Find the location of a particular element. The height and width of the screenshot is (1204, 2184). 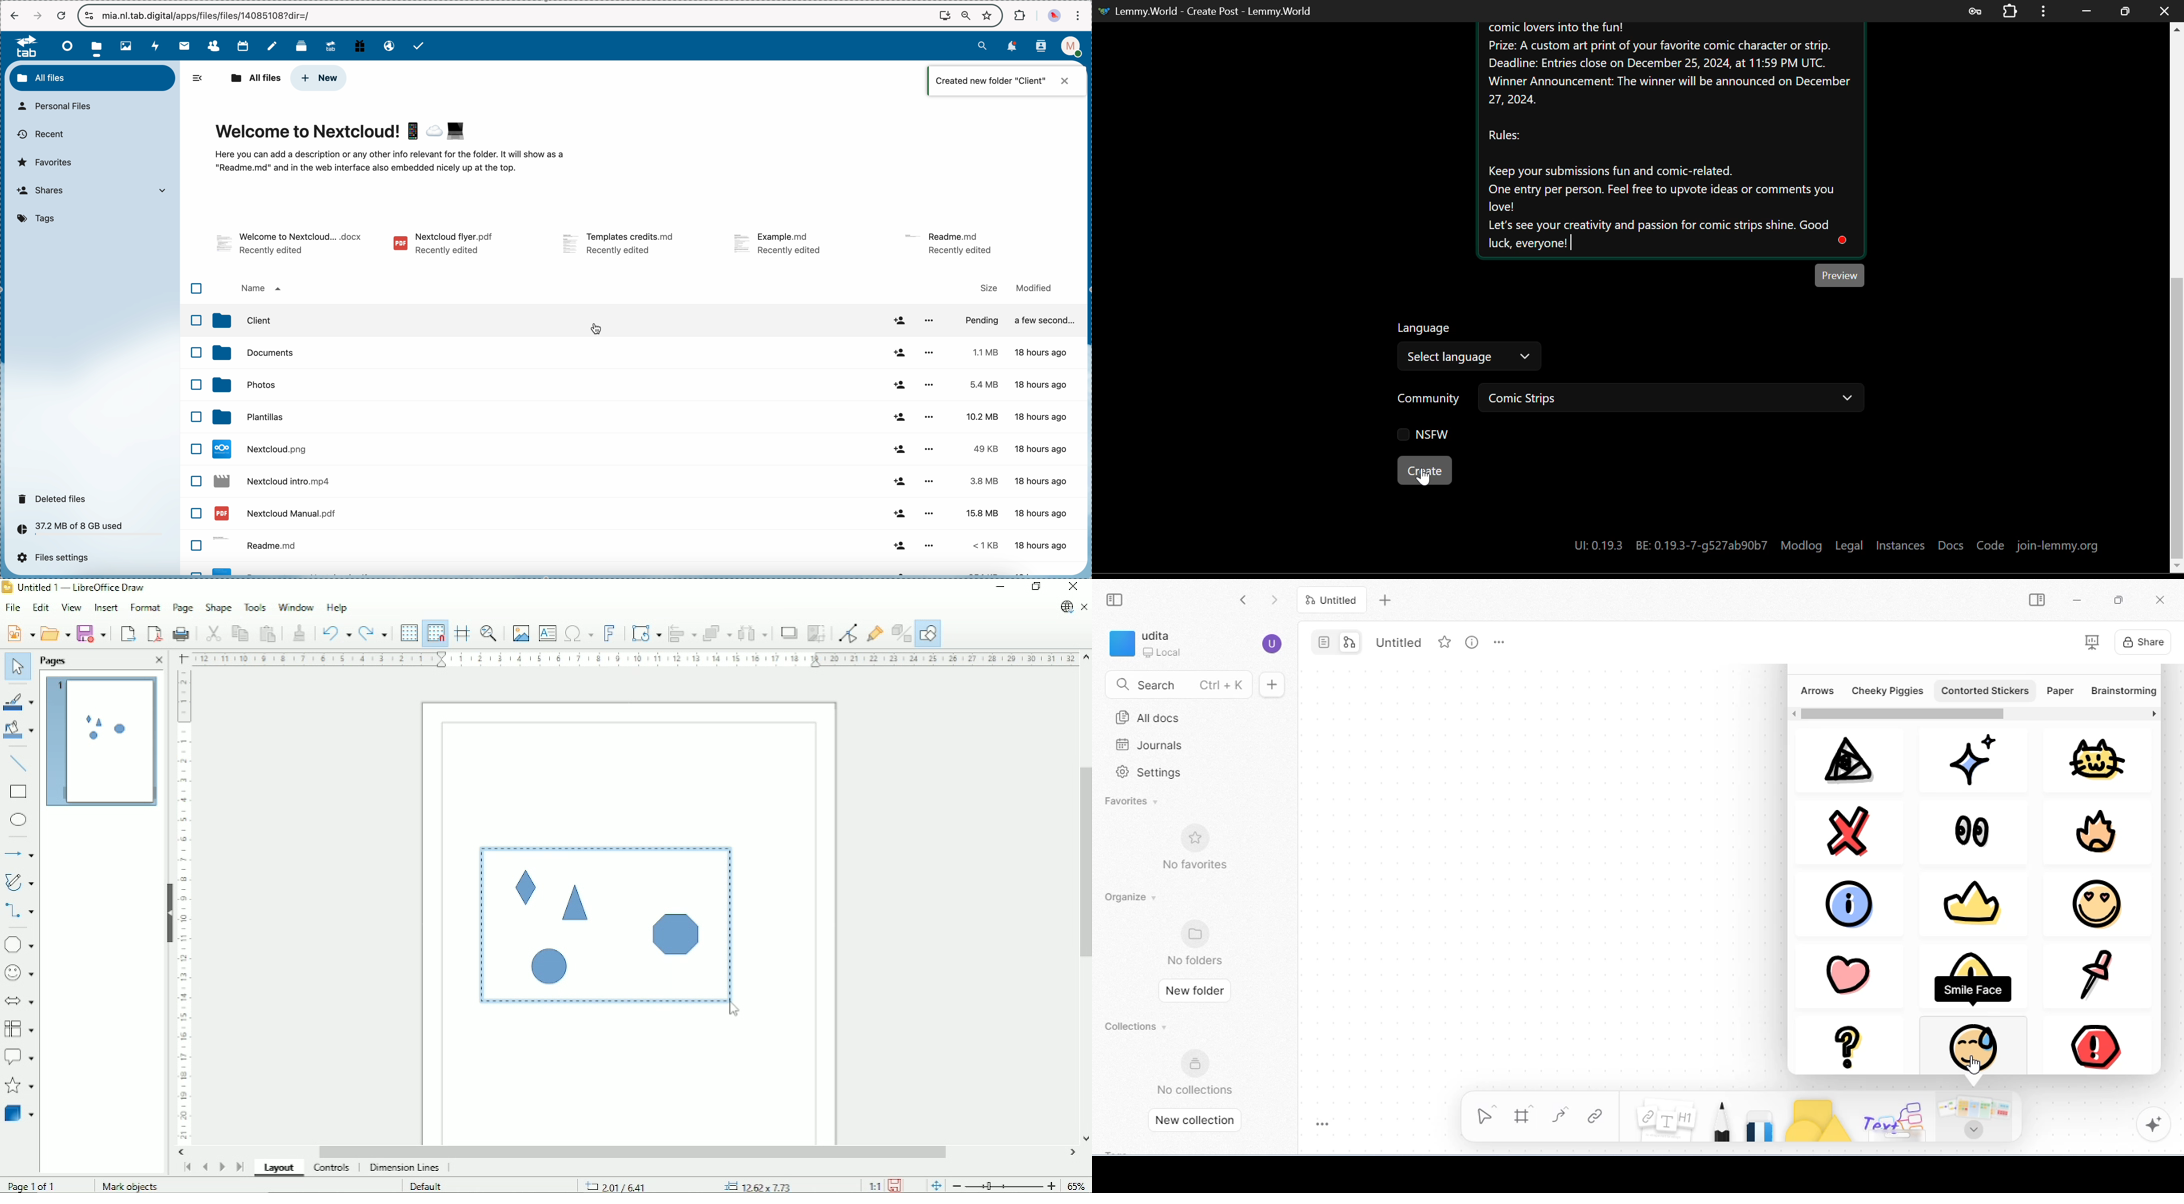

free is located at coordinates (360, 45).